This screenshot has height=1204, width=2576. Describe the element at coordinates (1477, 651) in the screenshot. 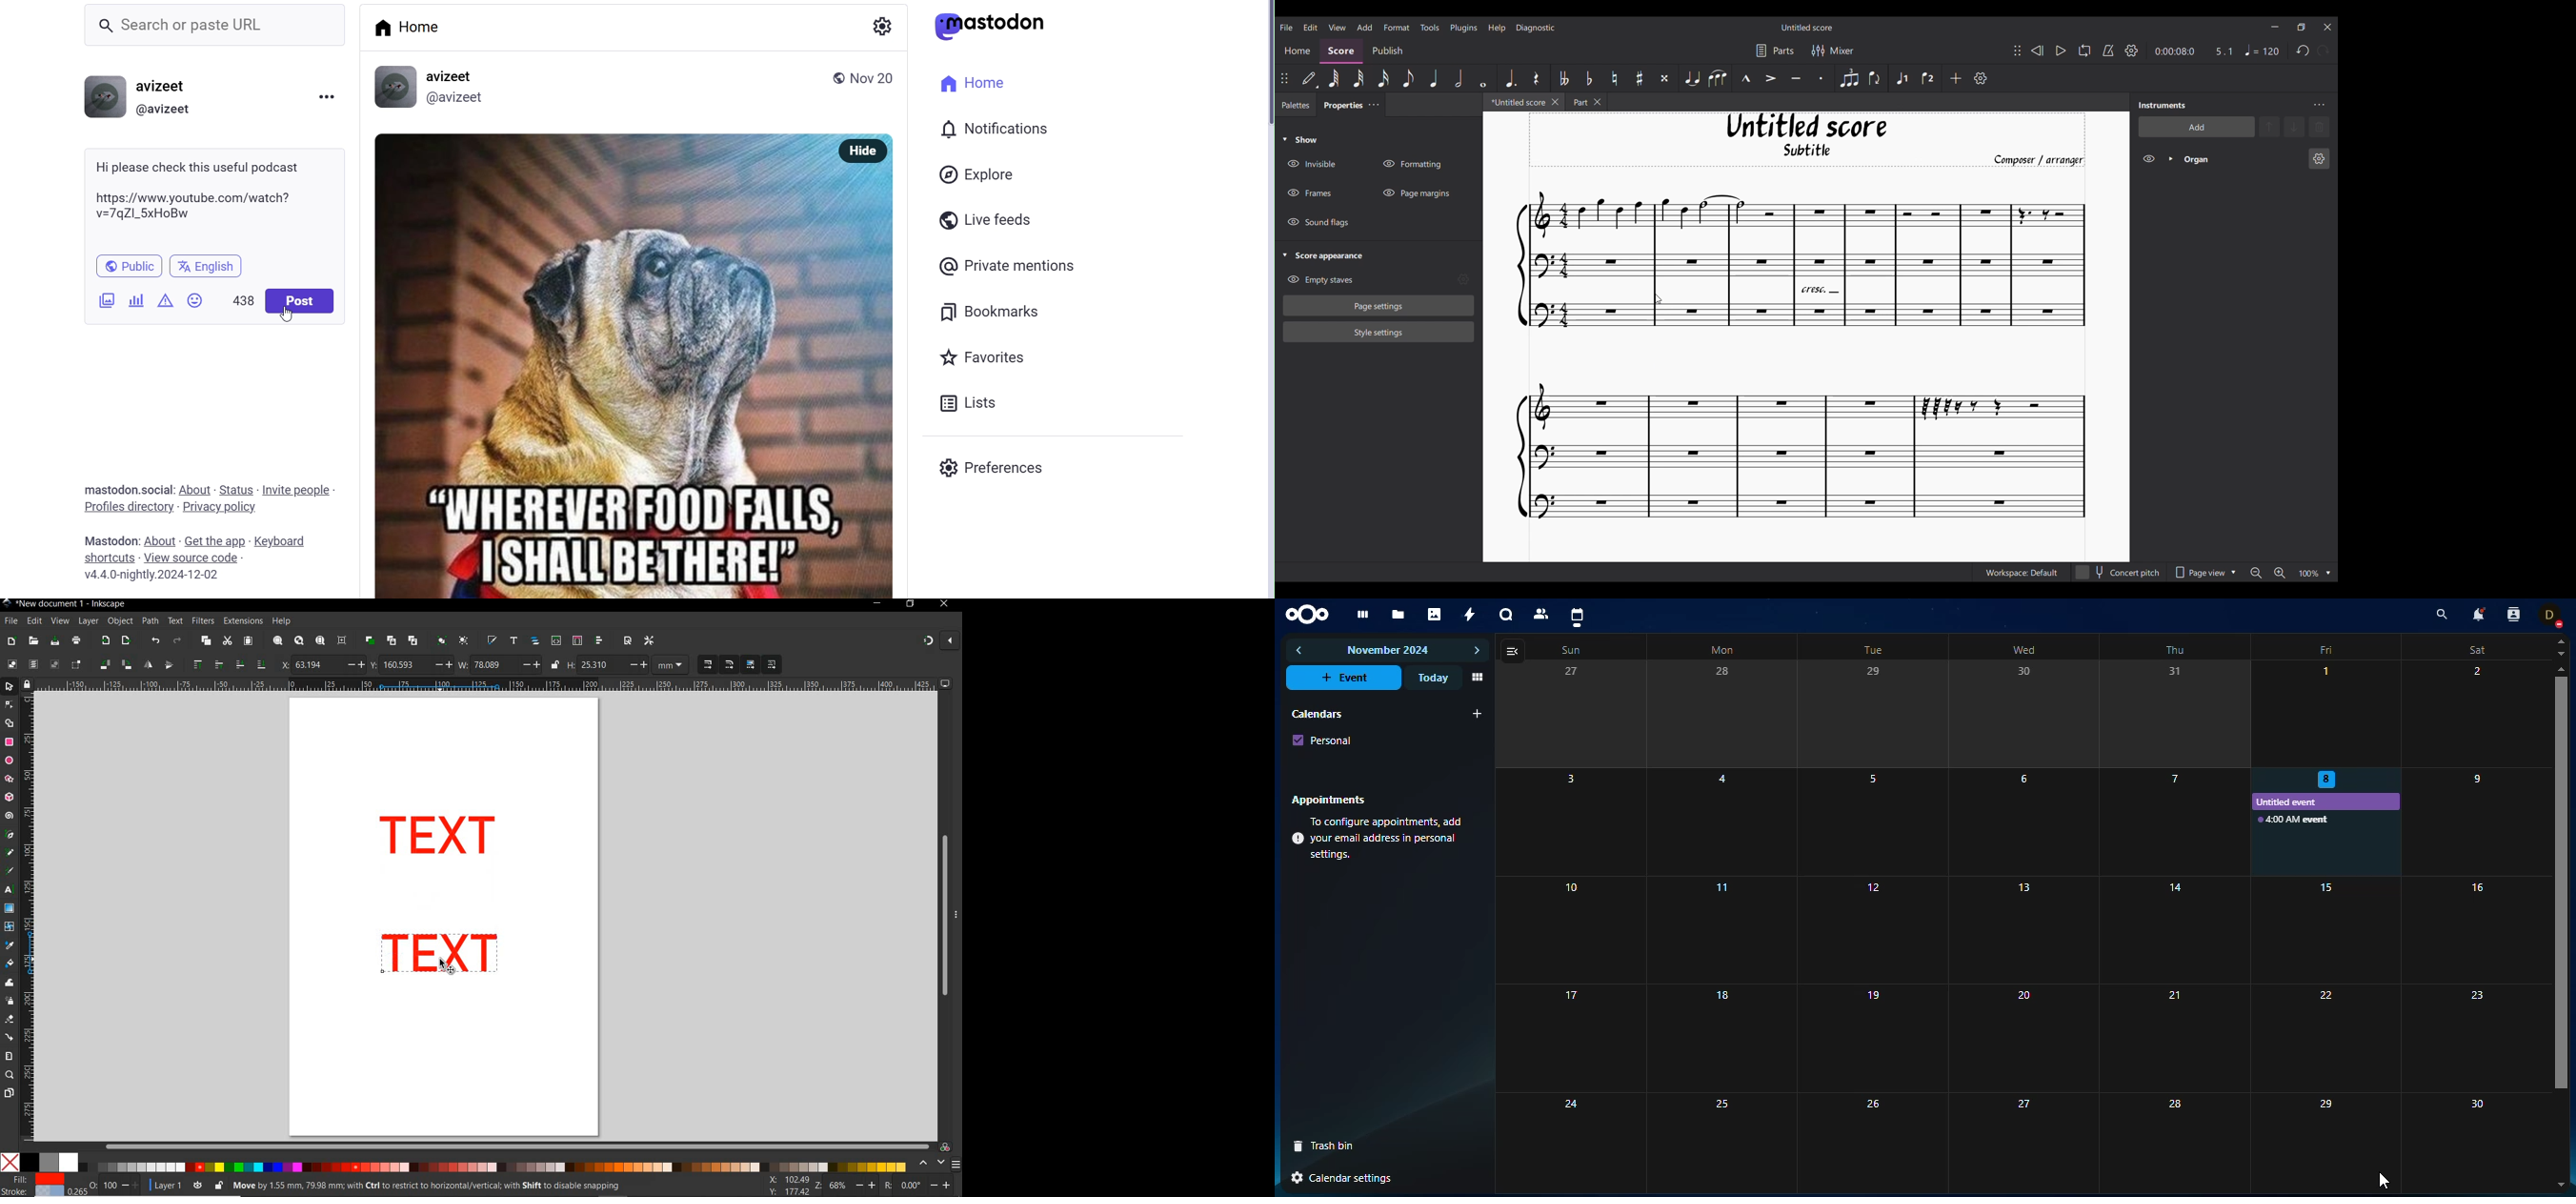

I see `next` at that location.